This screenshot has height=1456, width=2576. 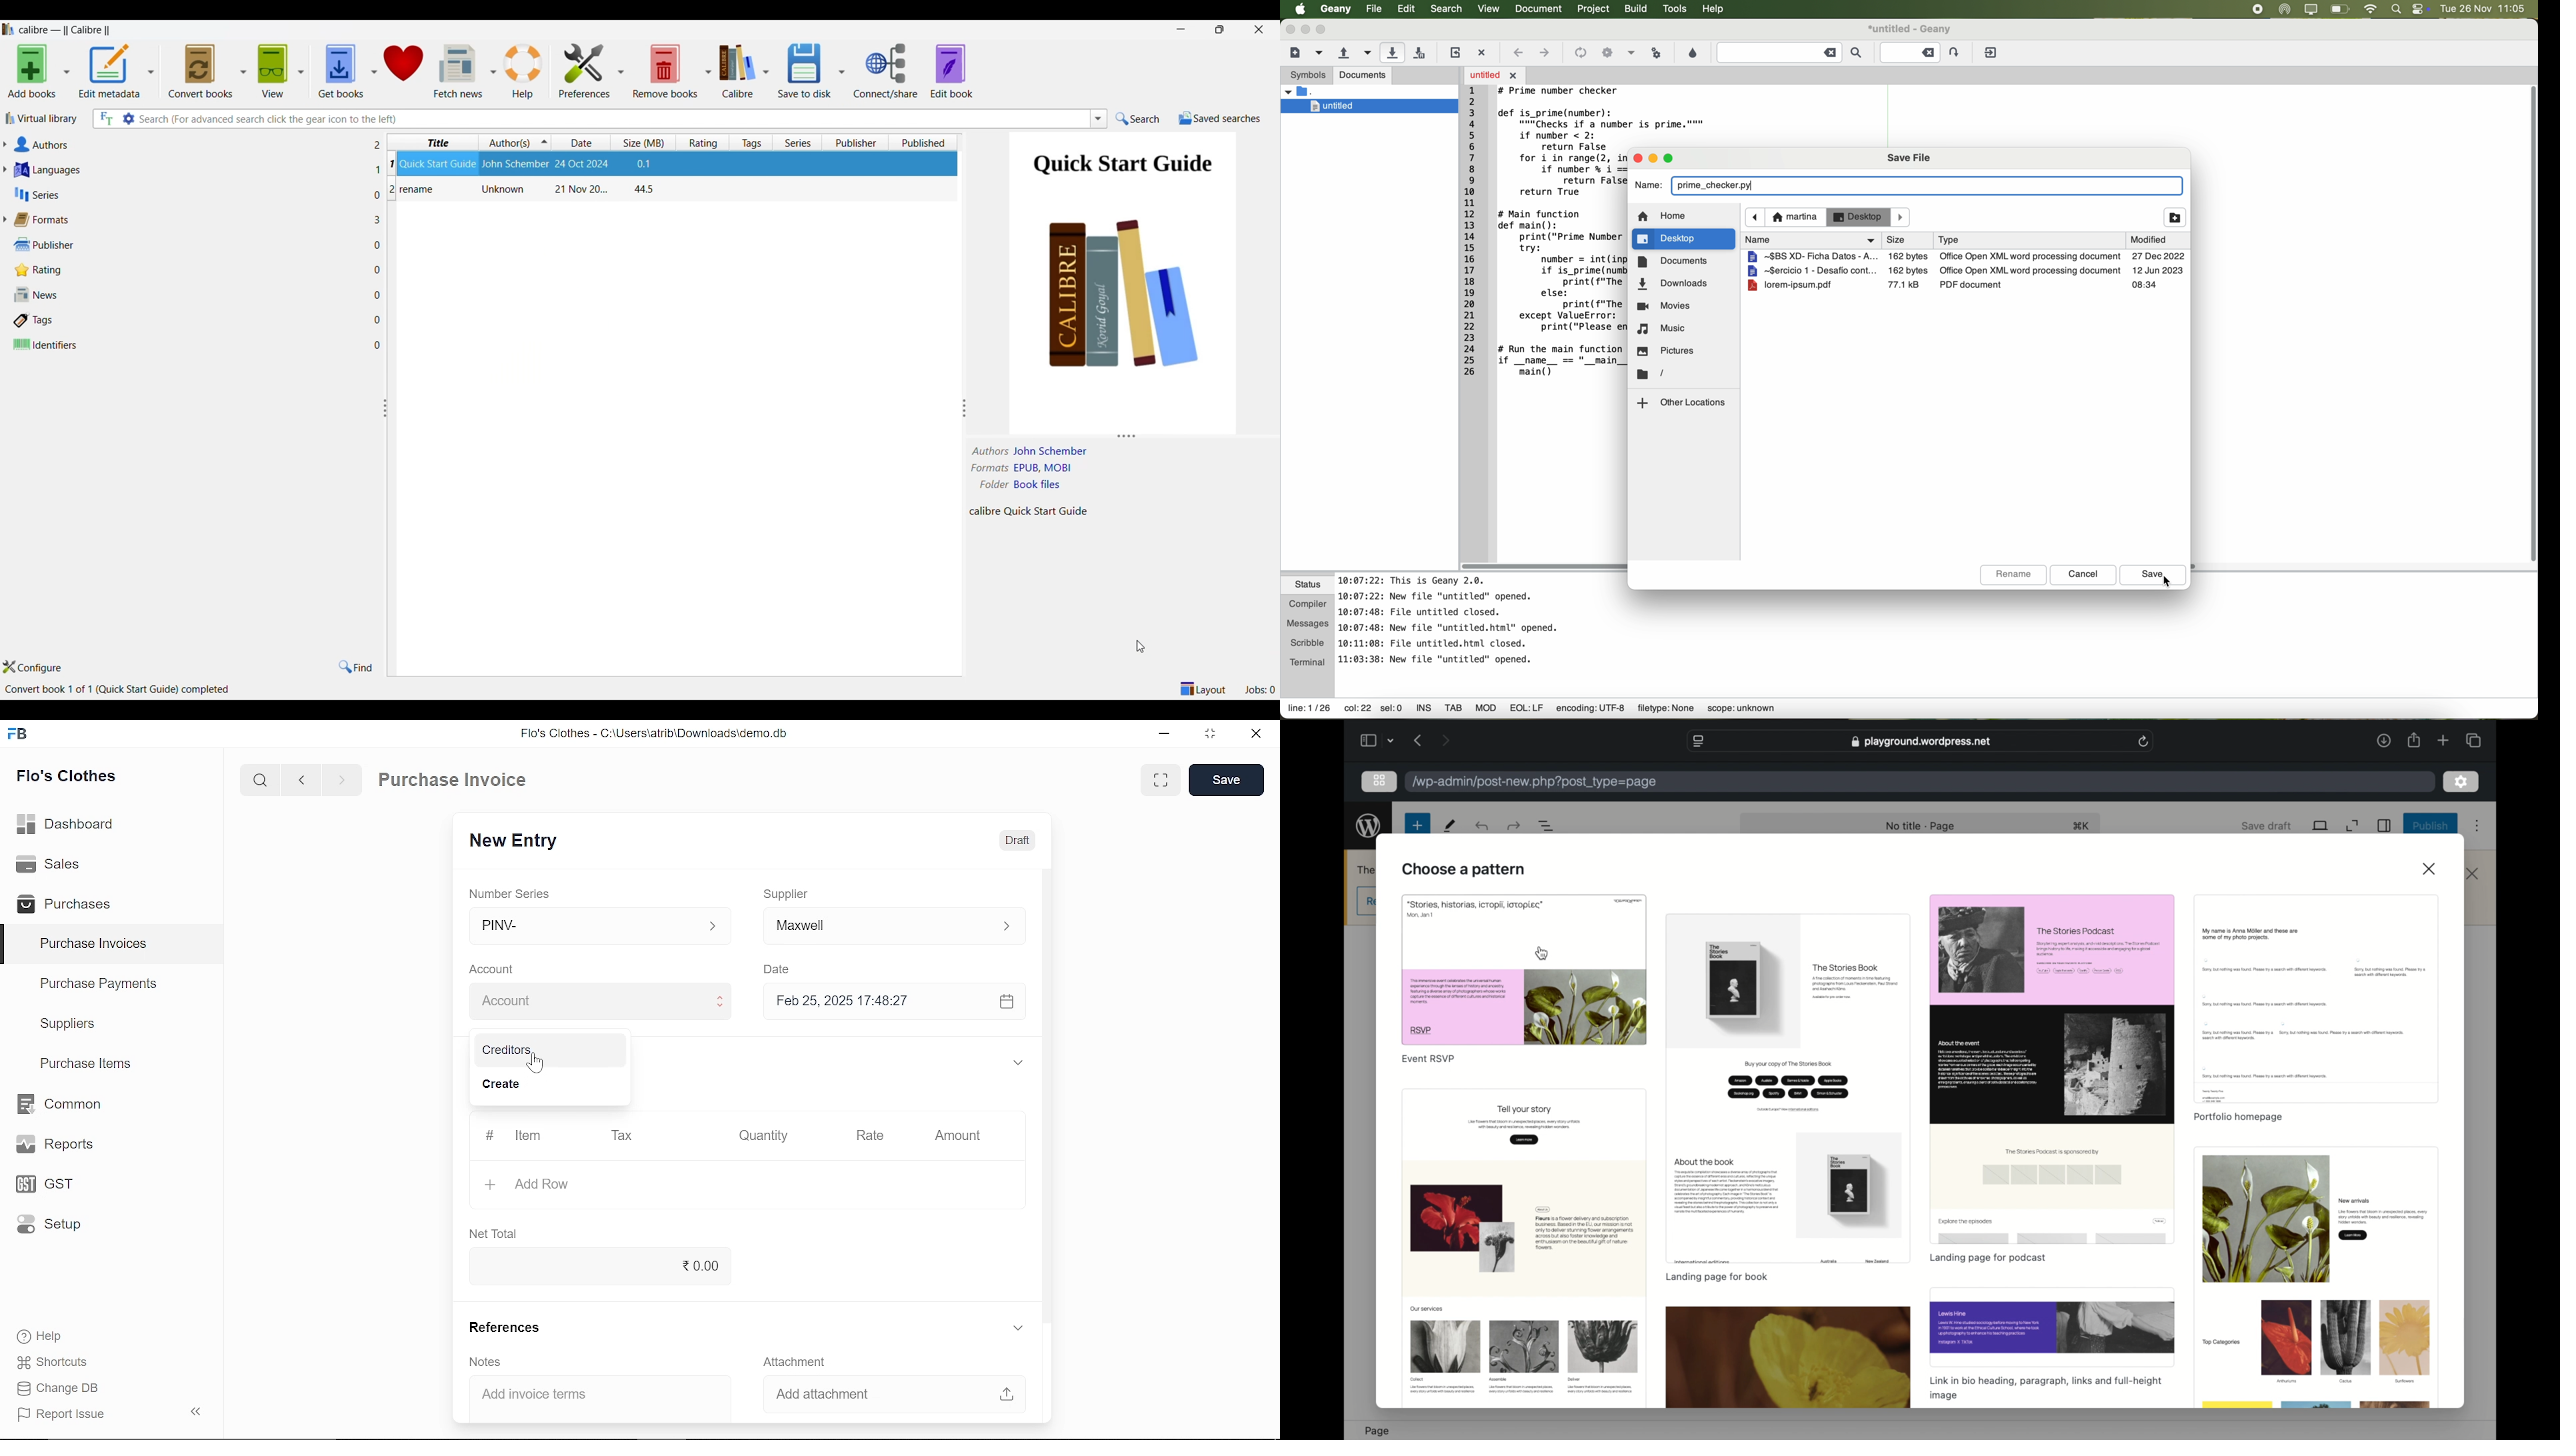 I want to click on Get books, so click(x=339, y=72).